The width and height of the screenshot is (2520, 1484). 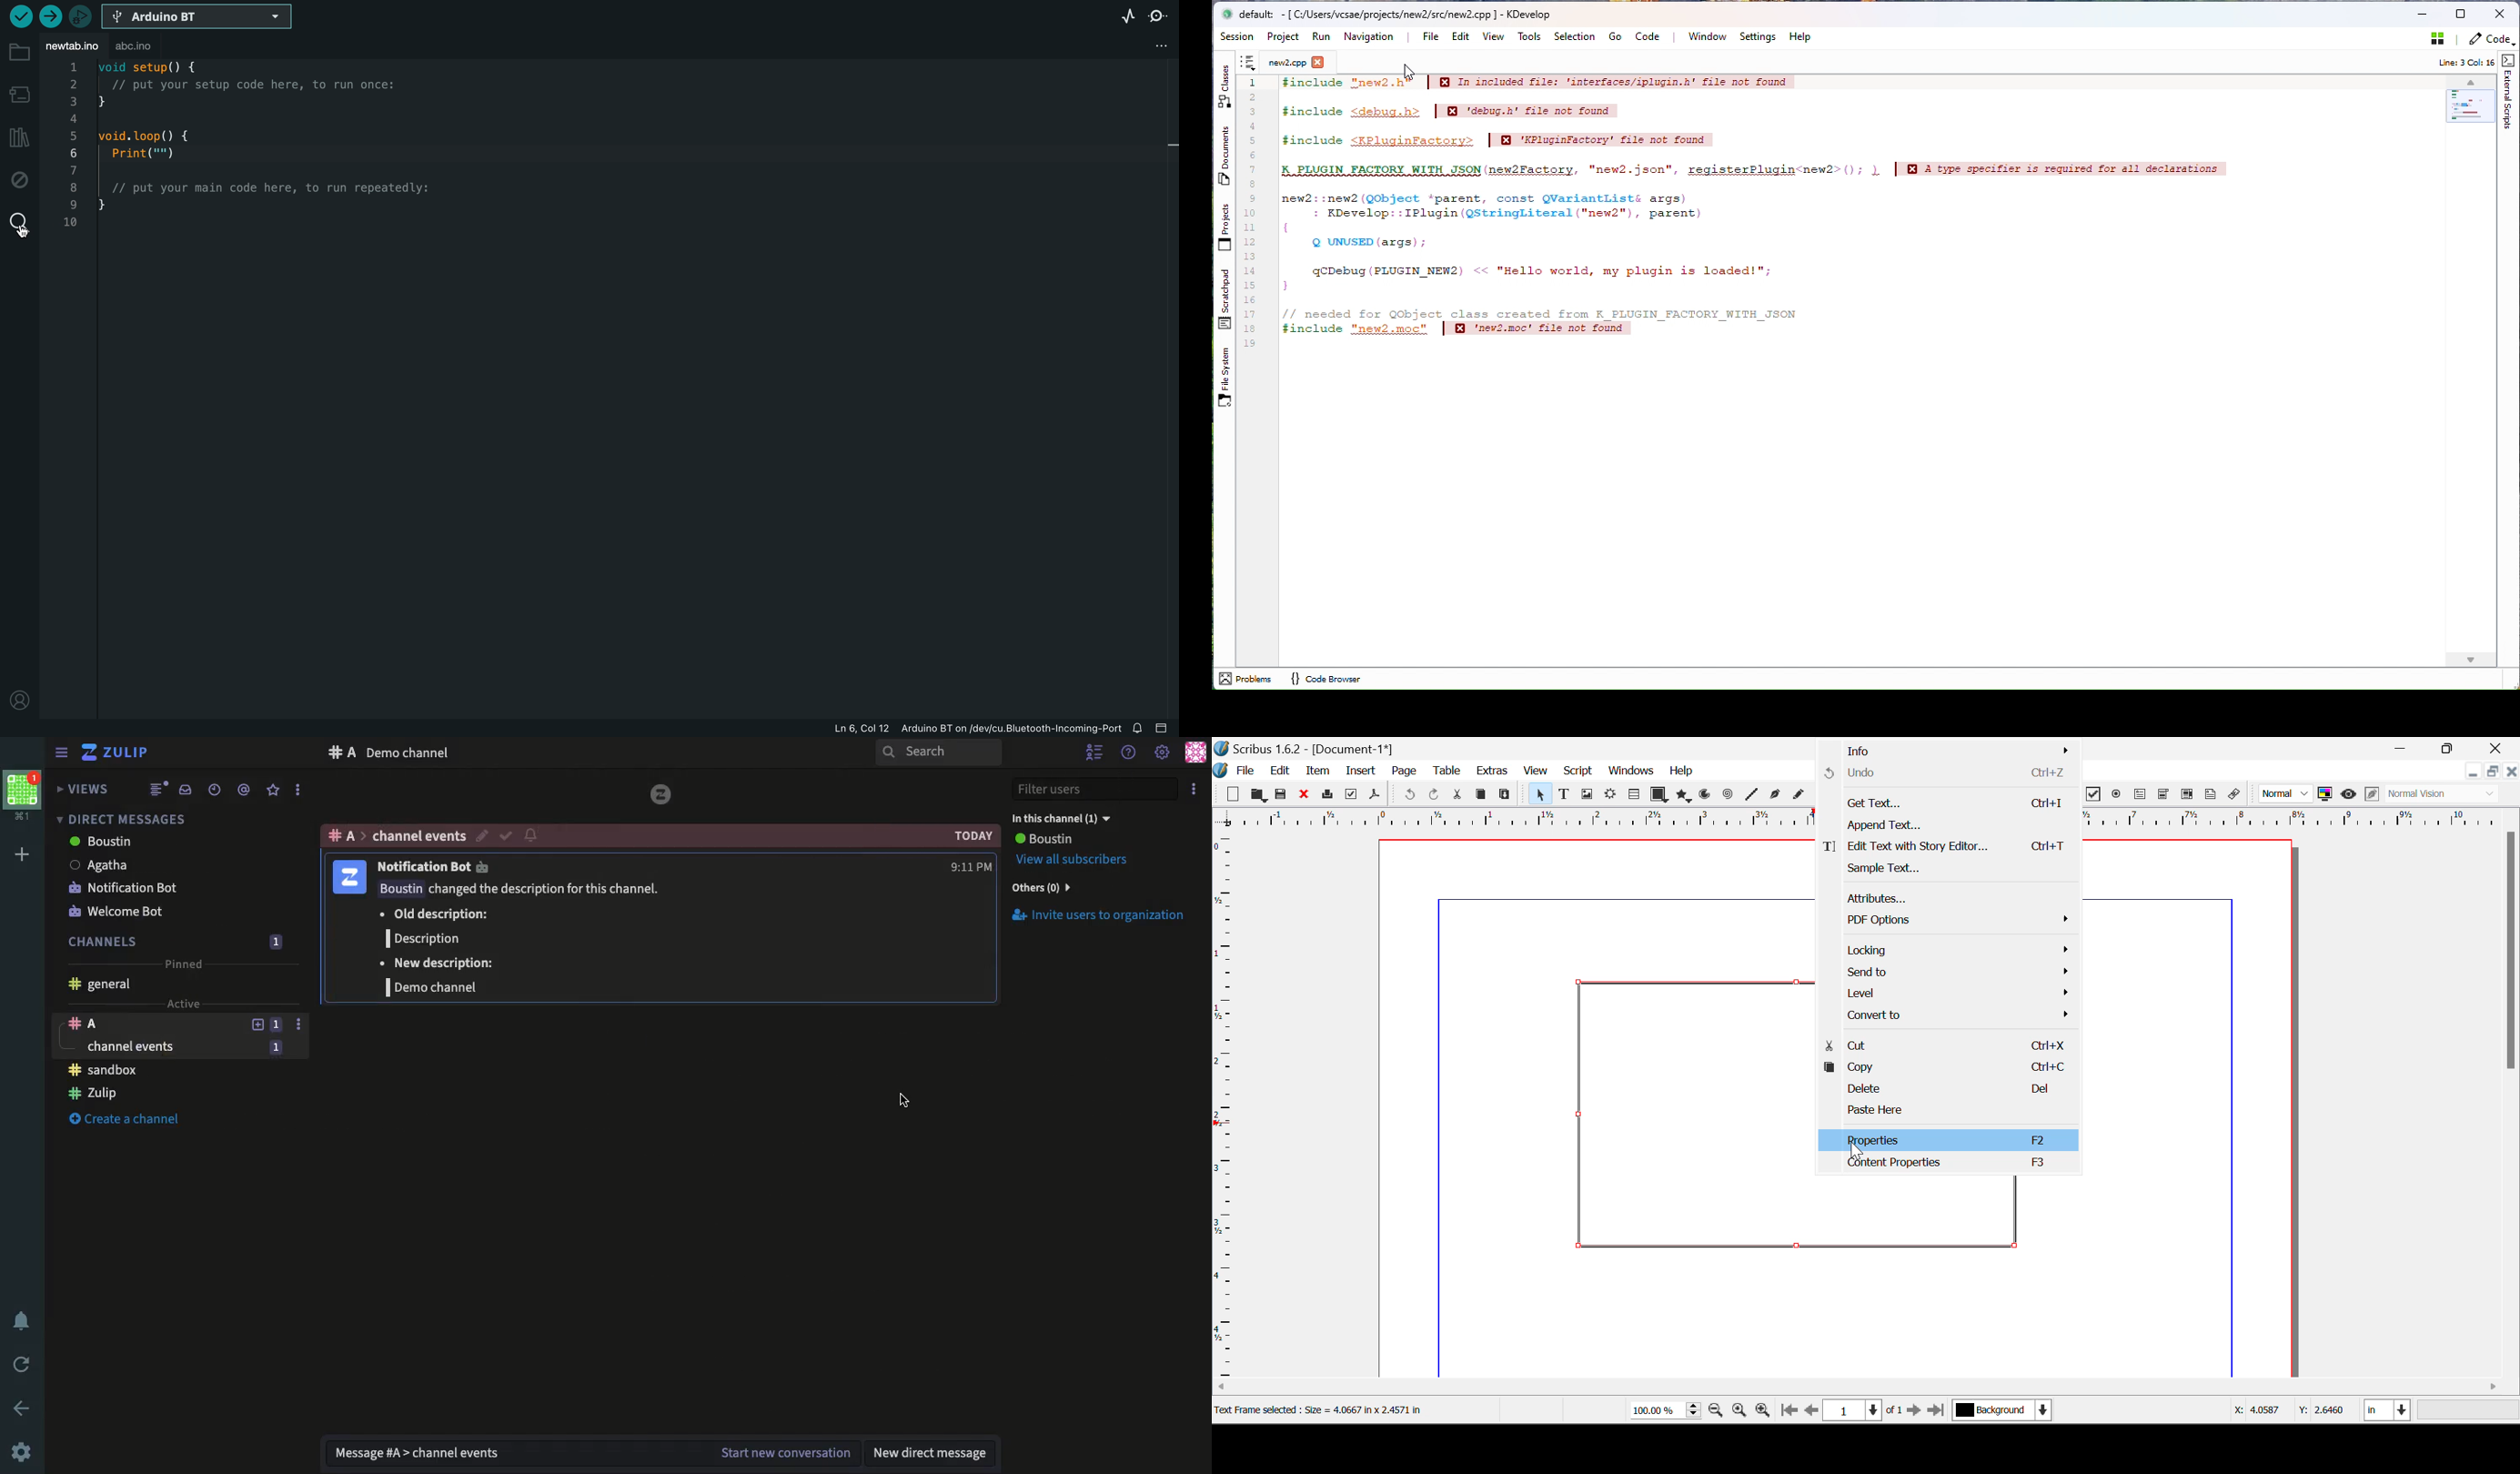 What do you see at coordinates (1949, 1140) in the screenshot?
I see `Properties` at bounding box center [1949, 1140].